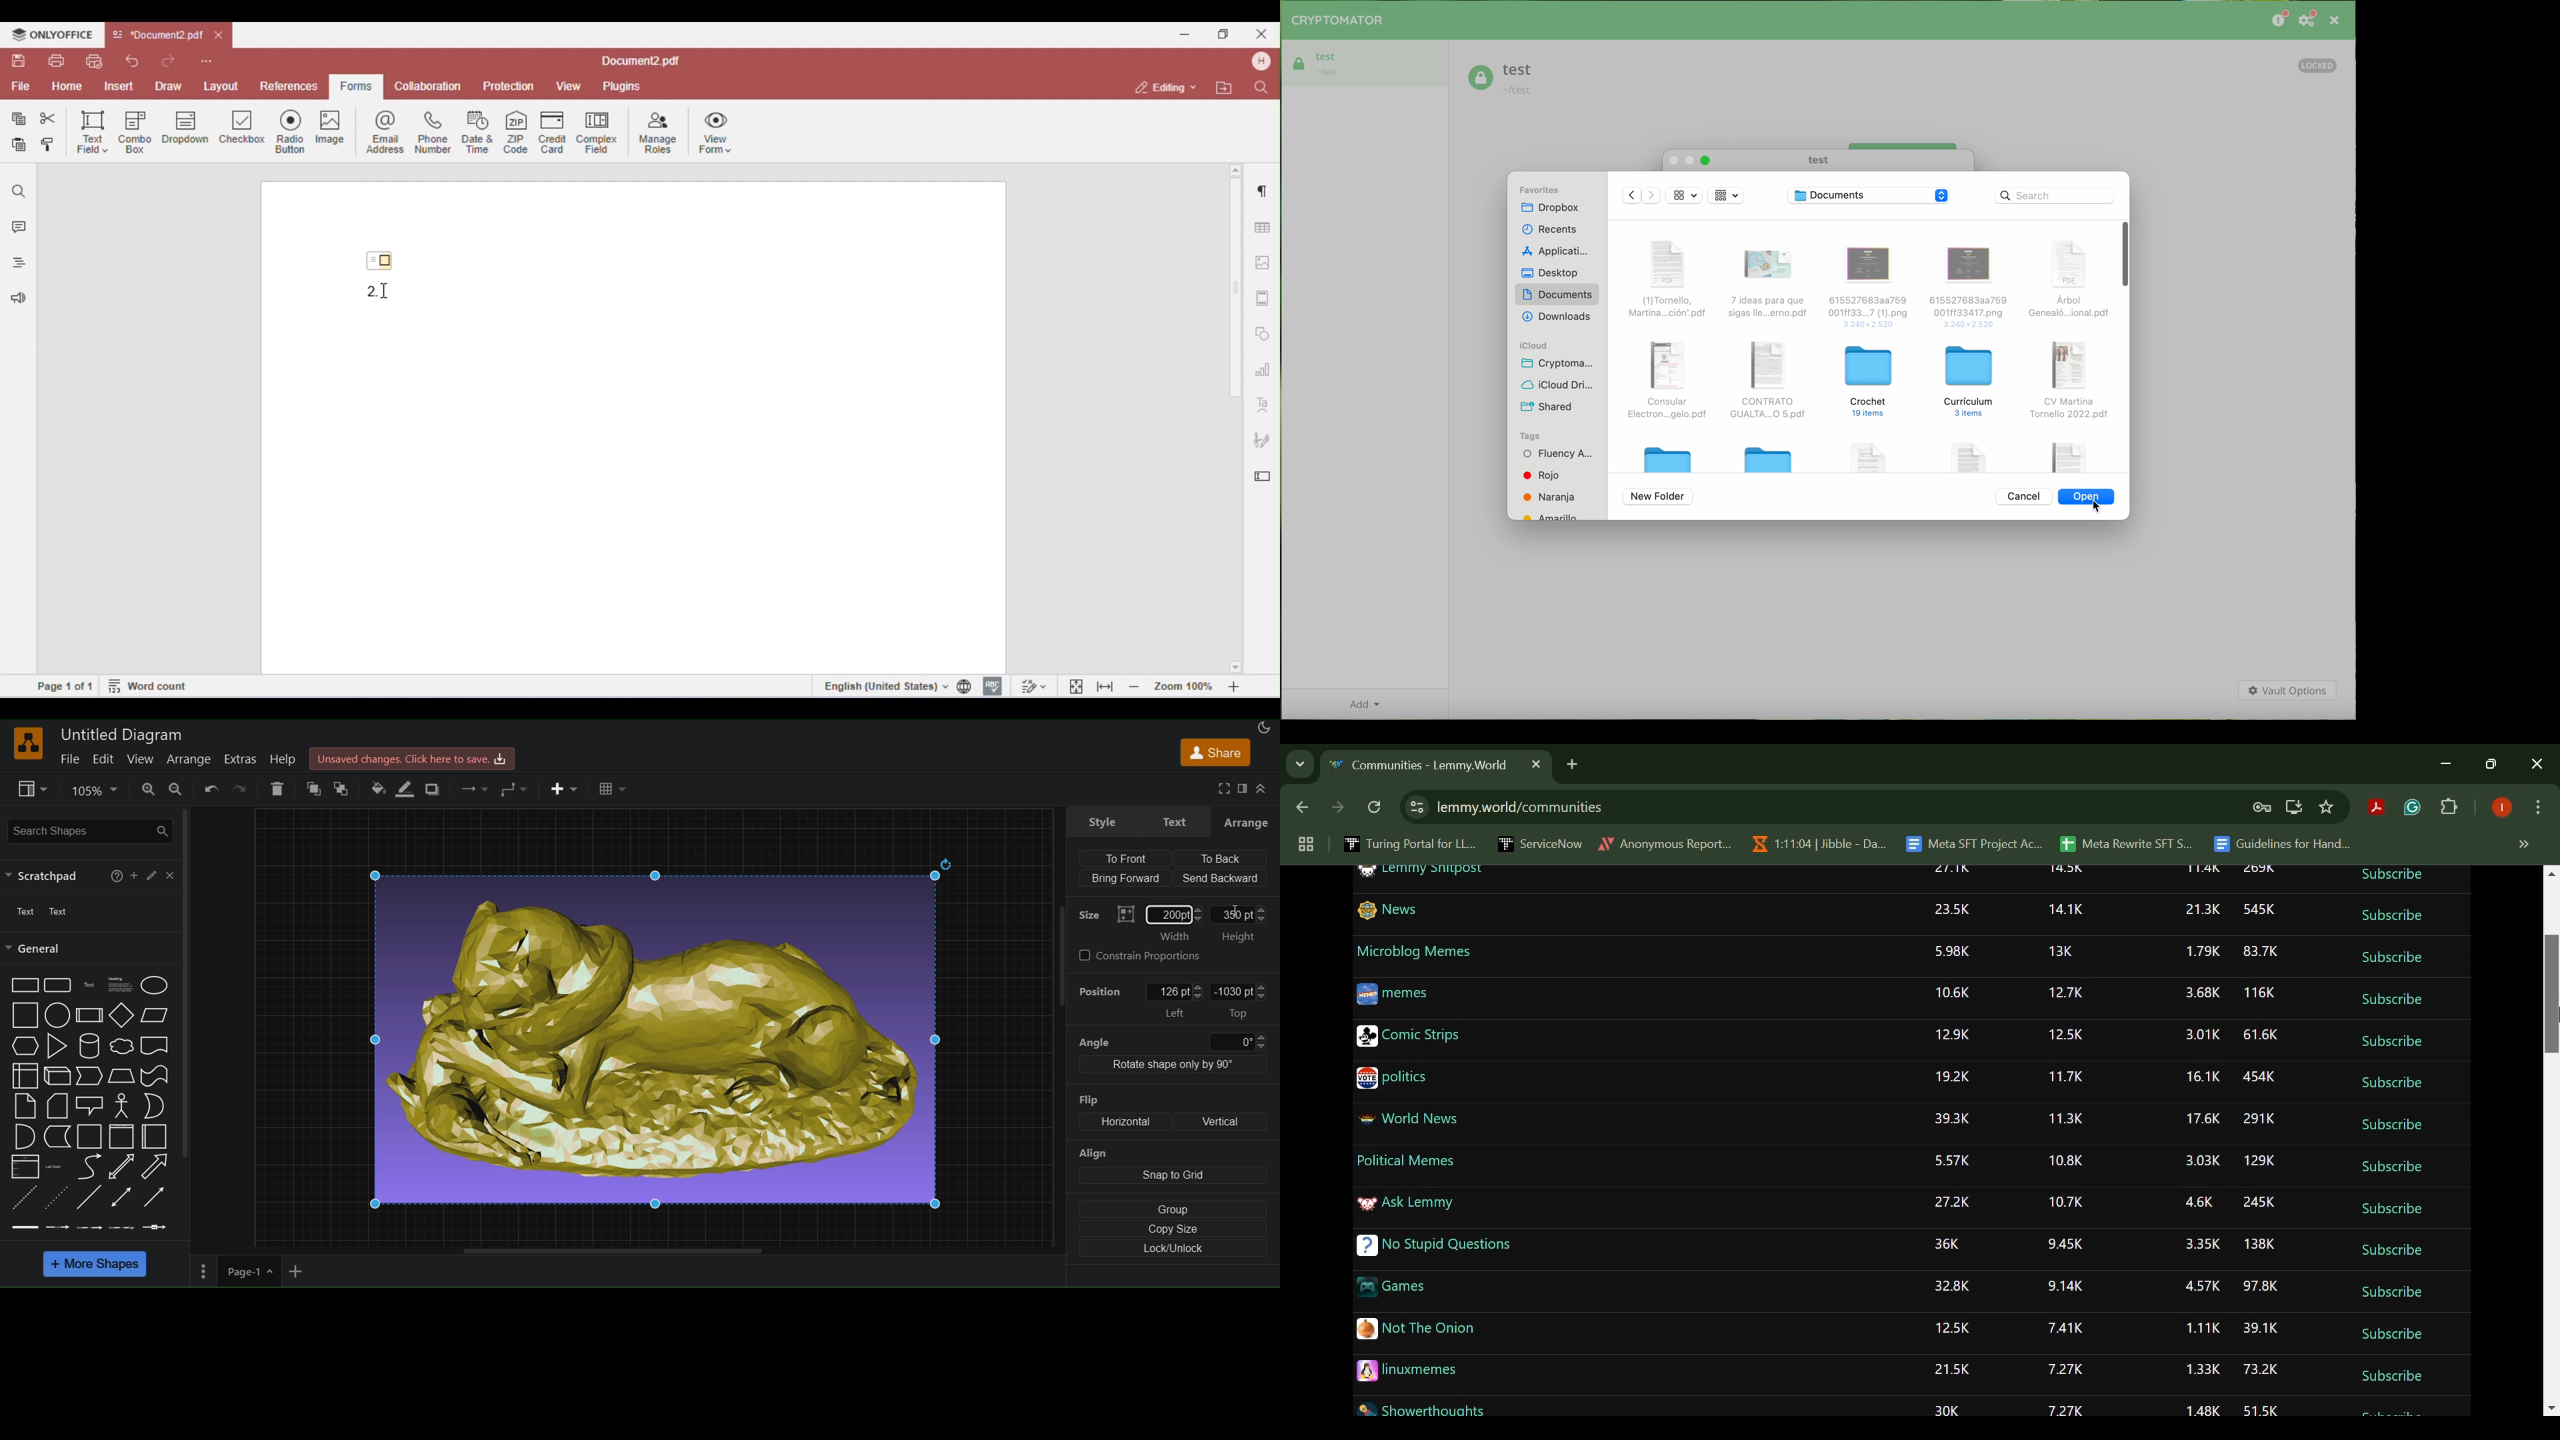 The height and width of the screenshot is (1456, 2576). Describe the element at coordinates (1954, 1075) in the screenshot. I see `19.2K` at that location.